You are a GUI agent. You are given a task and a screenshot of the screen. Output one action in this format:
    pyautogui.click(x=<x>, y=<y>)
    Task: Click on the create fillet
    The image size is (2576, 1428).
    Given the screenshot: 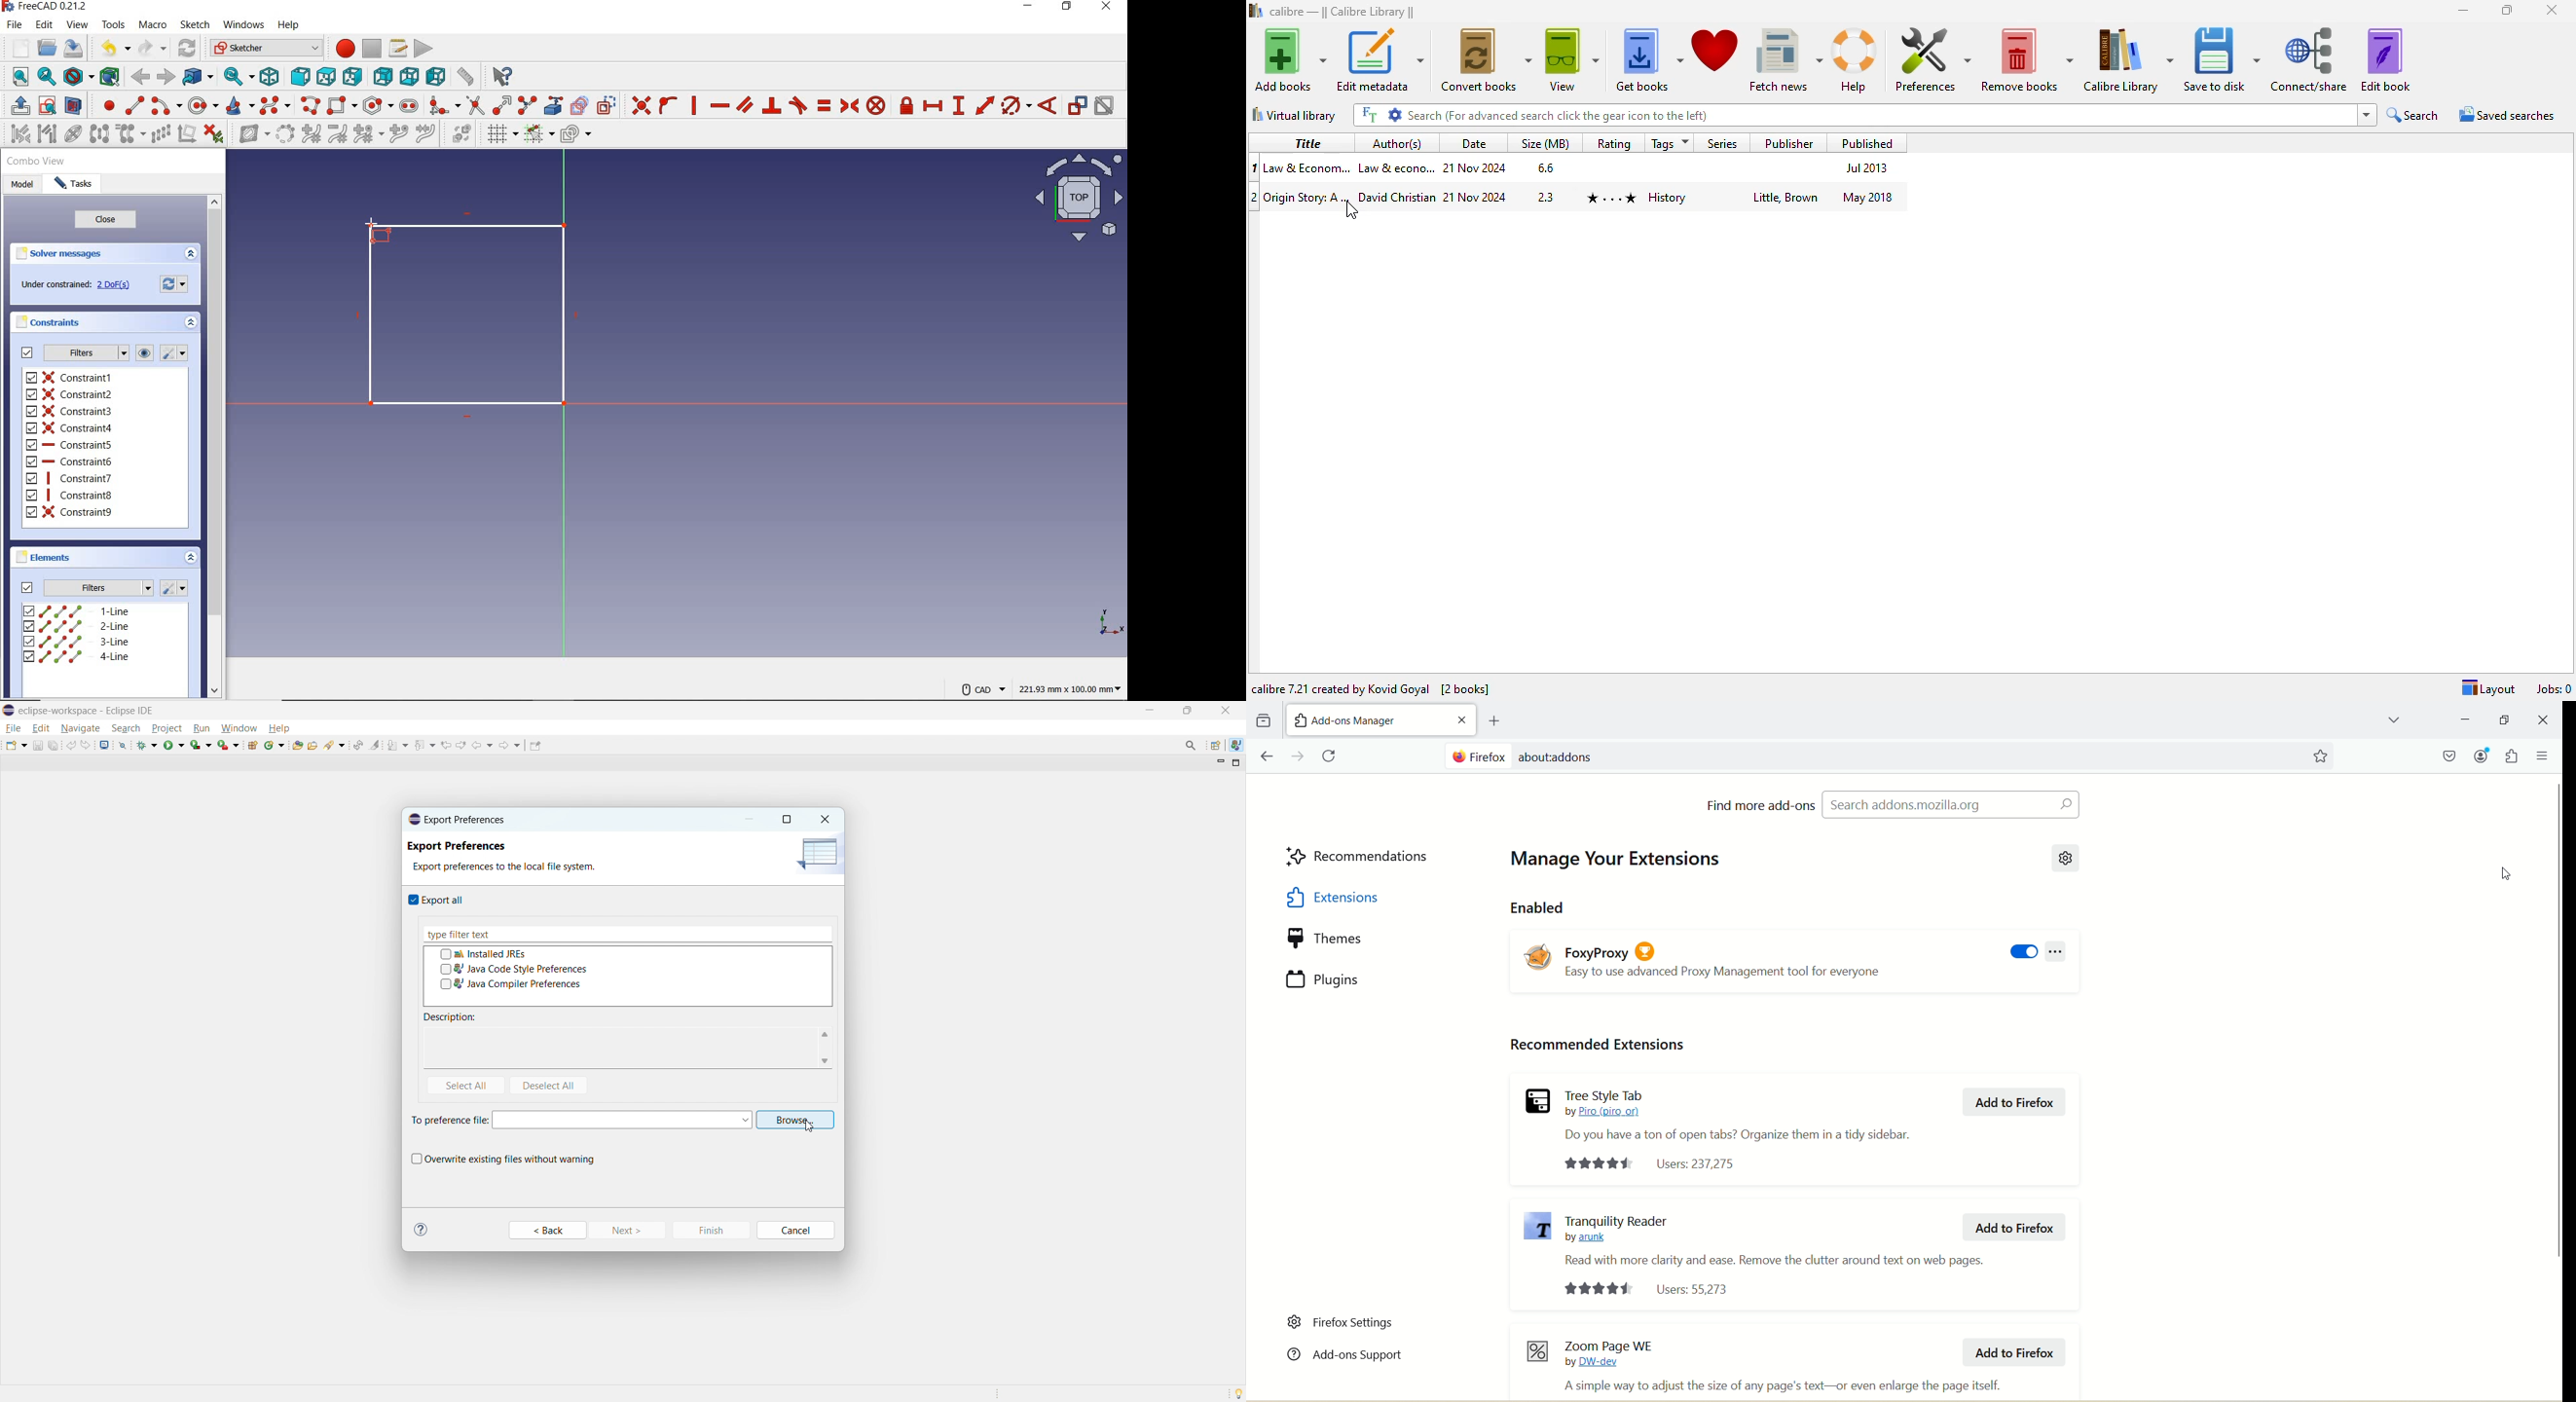 What is the action you would take?
    pyautogui.click(x=441, y=105)
    